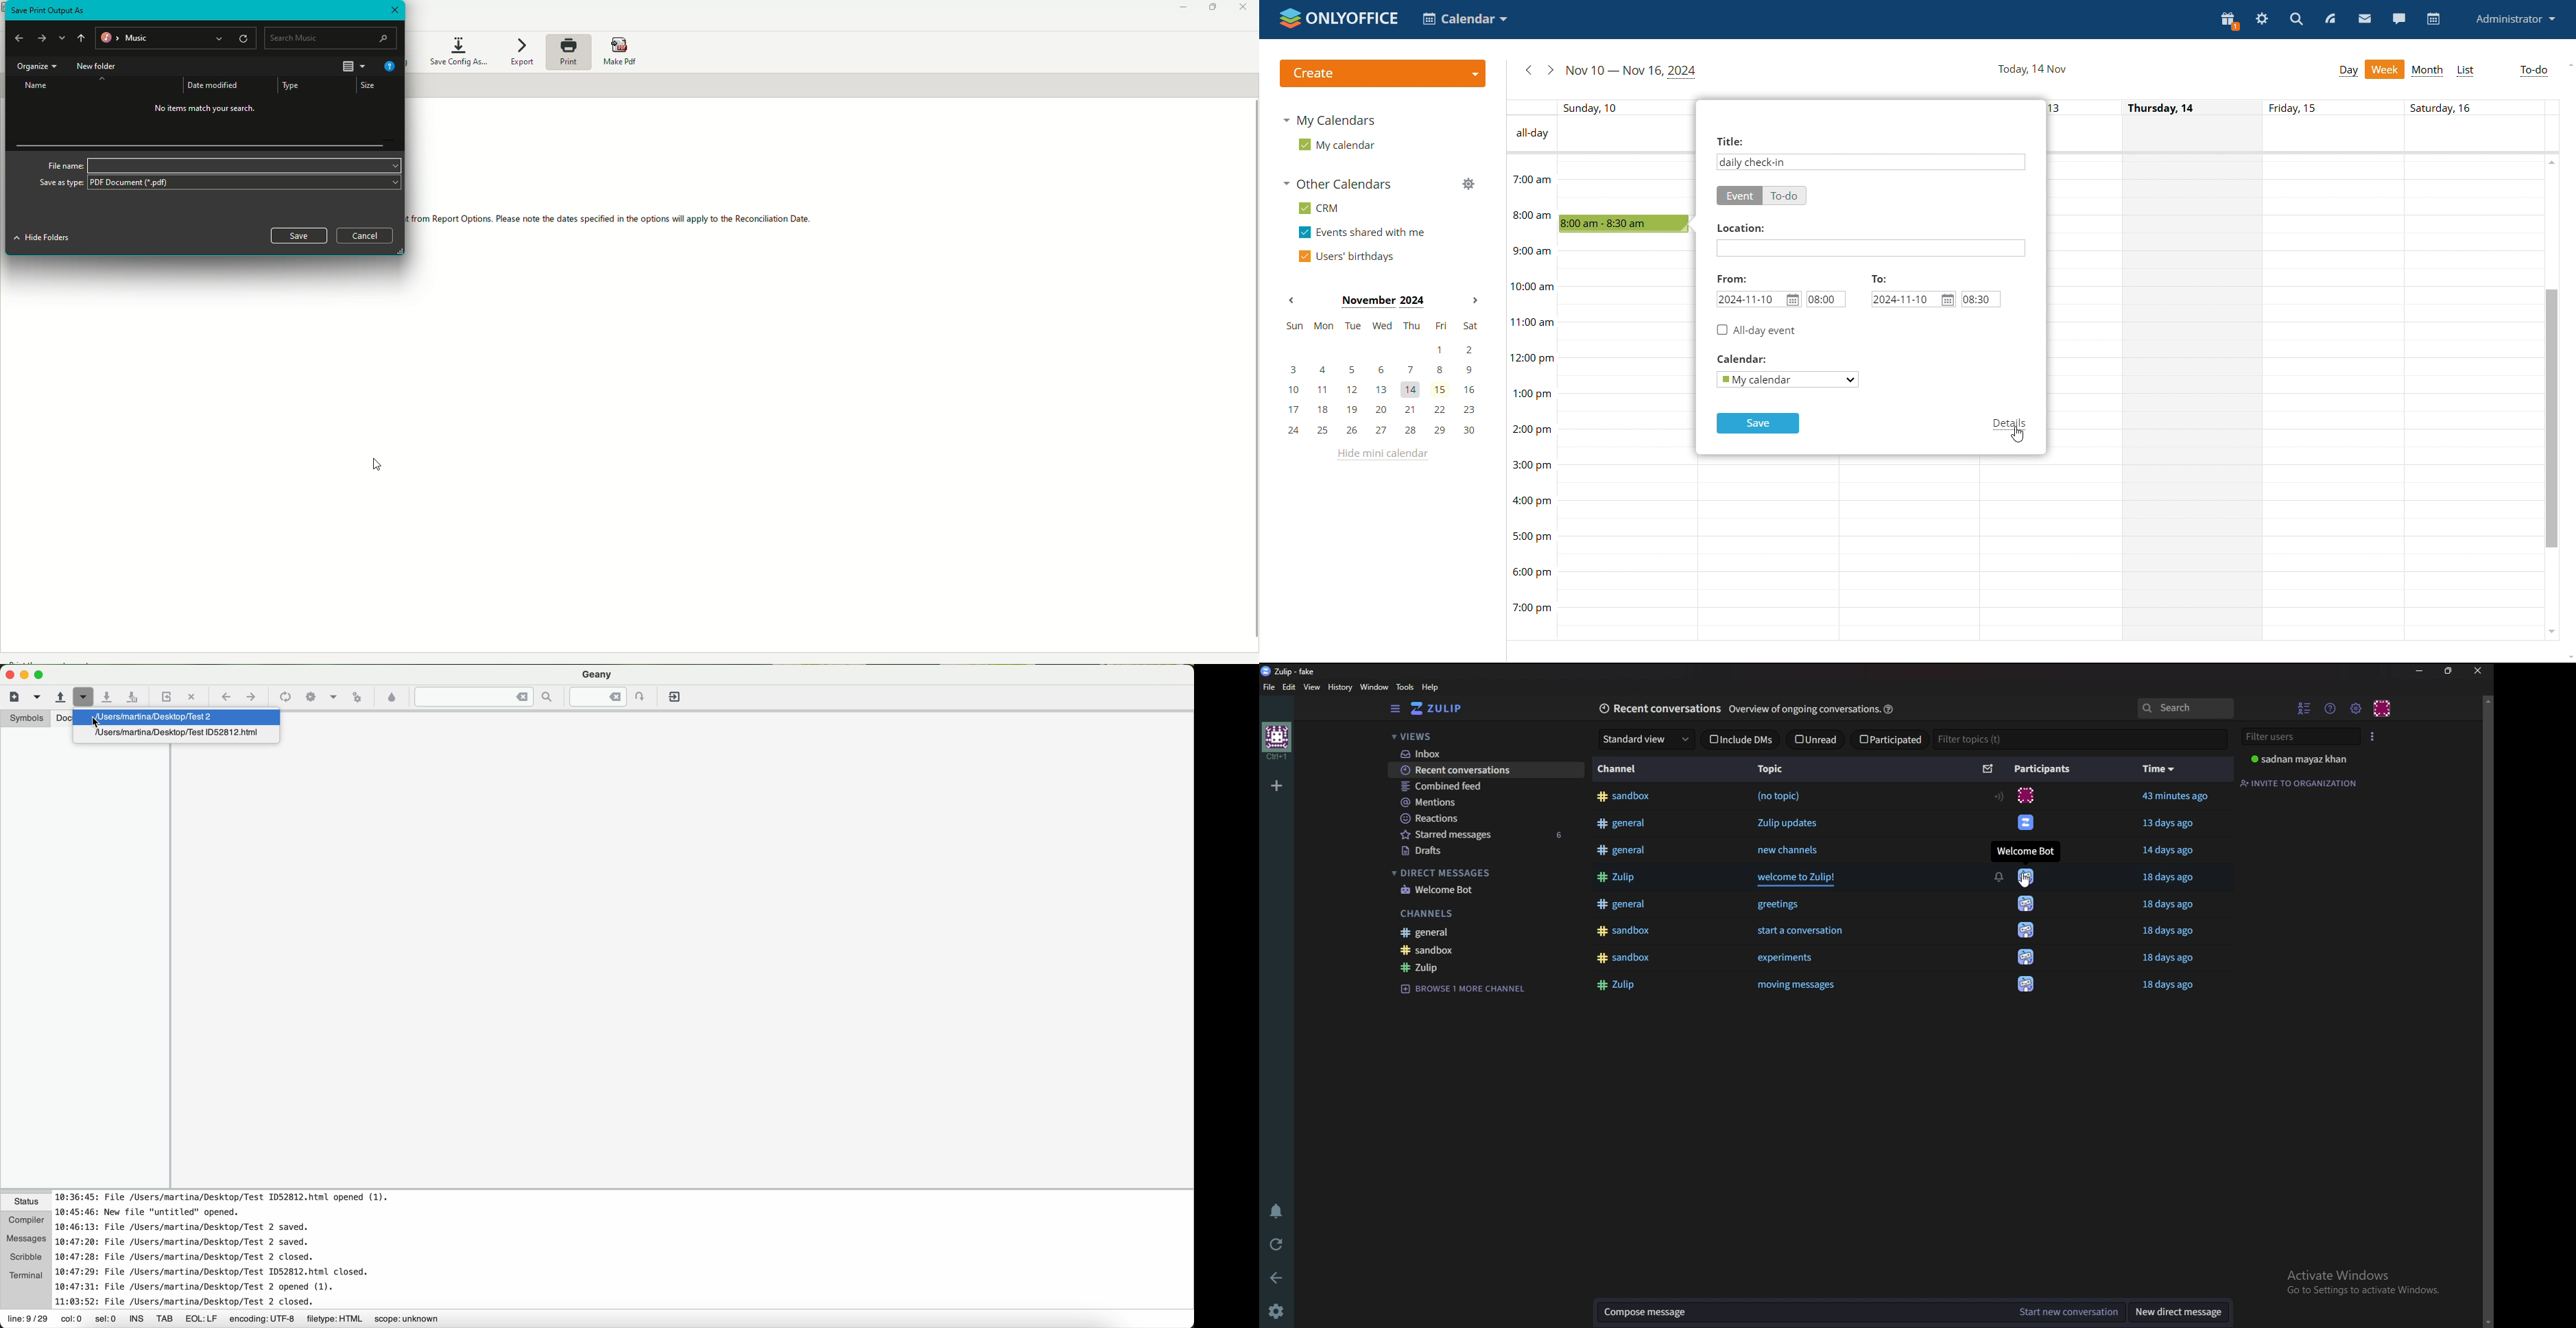 The image size is (2576, 1344). I want to click on time, so click(2159, 770).